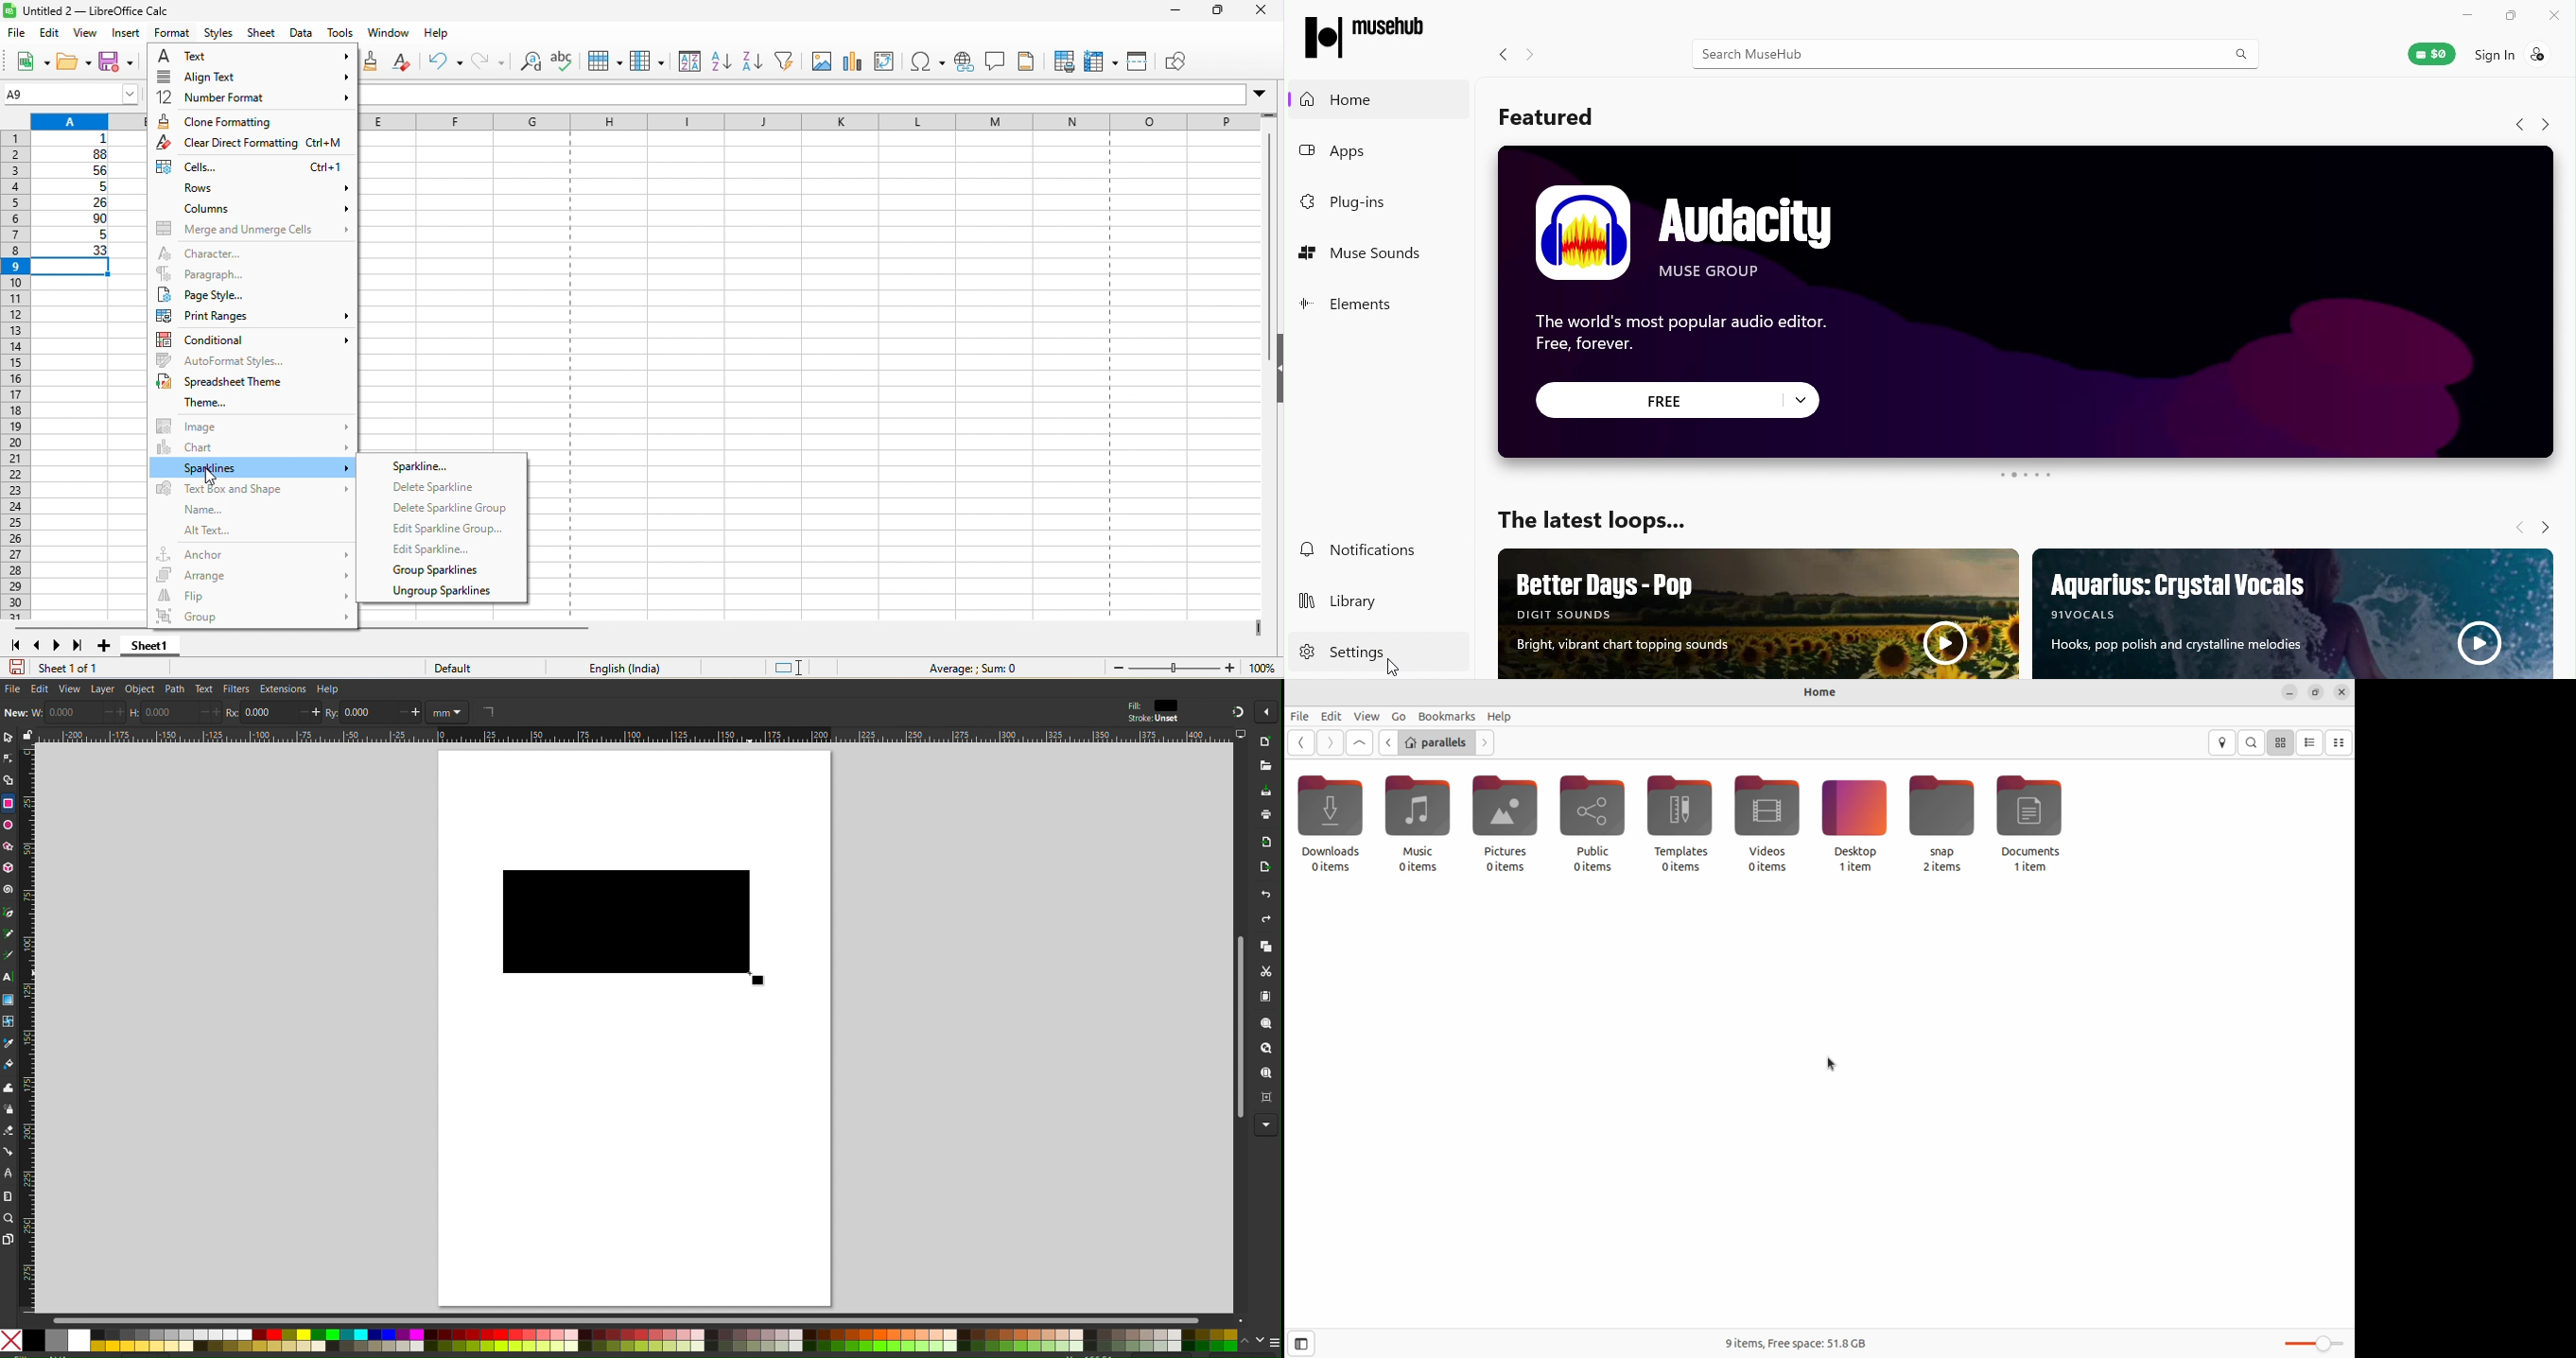 This screenshot has width=2576, height=1372. Describe the element at coordinates (1385, 100) in the screenshot. I see `Home` at that location.